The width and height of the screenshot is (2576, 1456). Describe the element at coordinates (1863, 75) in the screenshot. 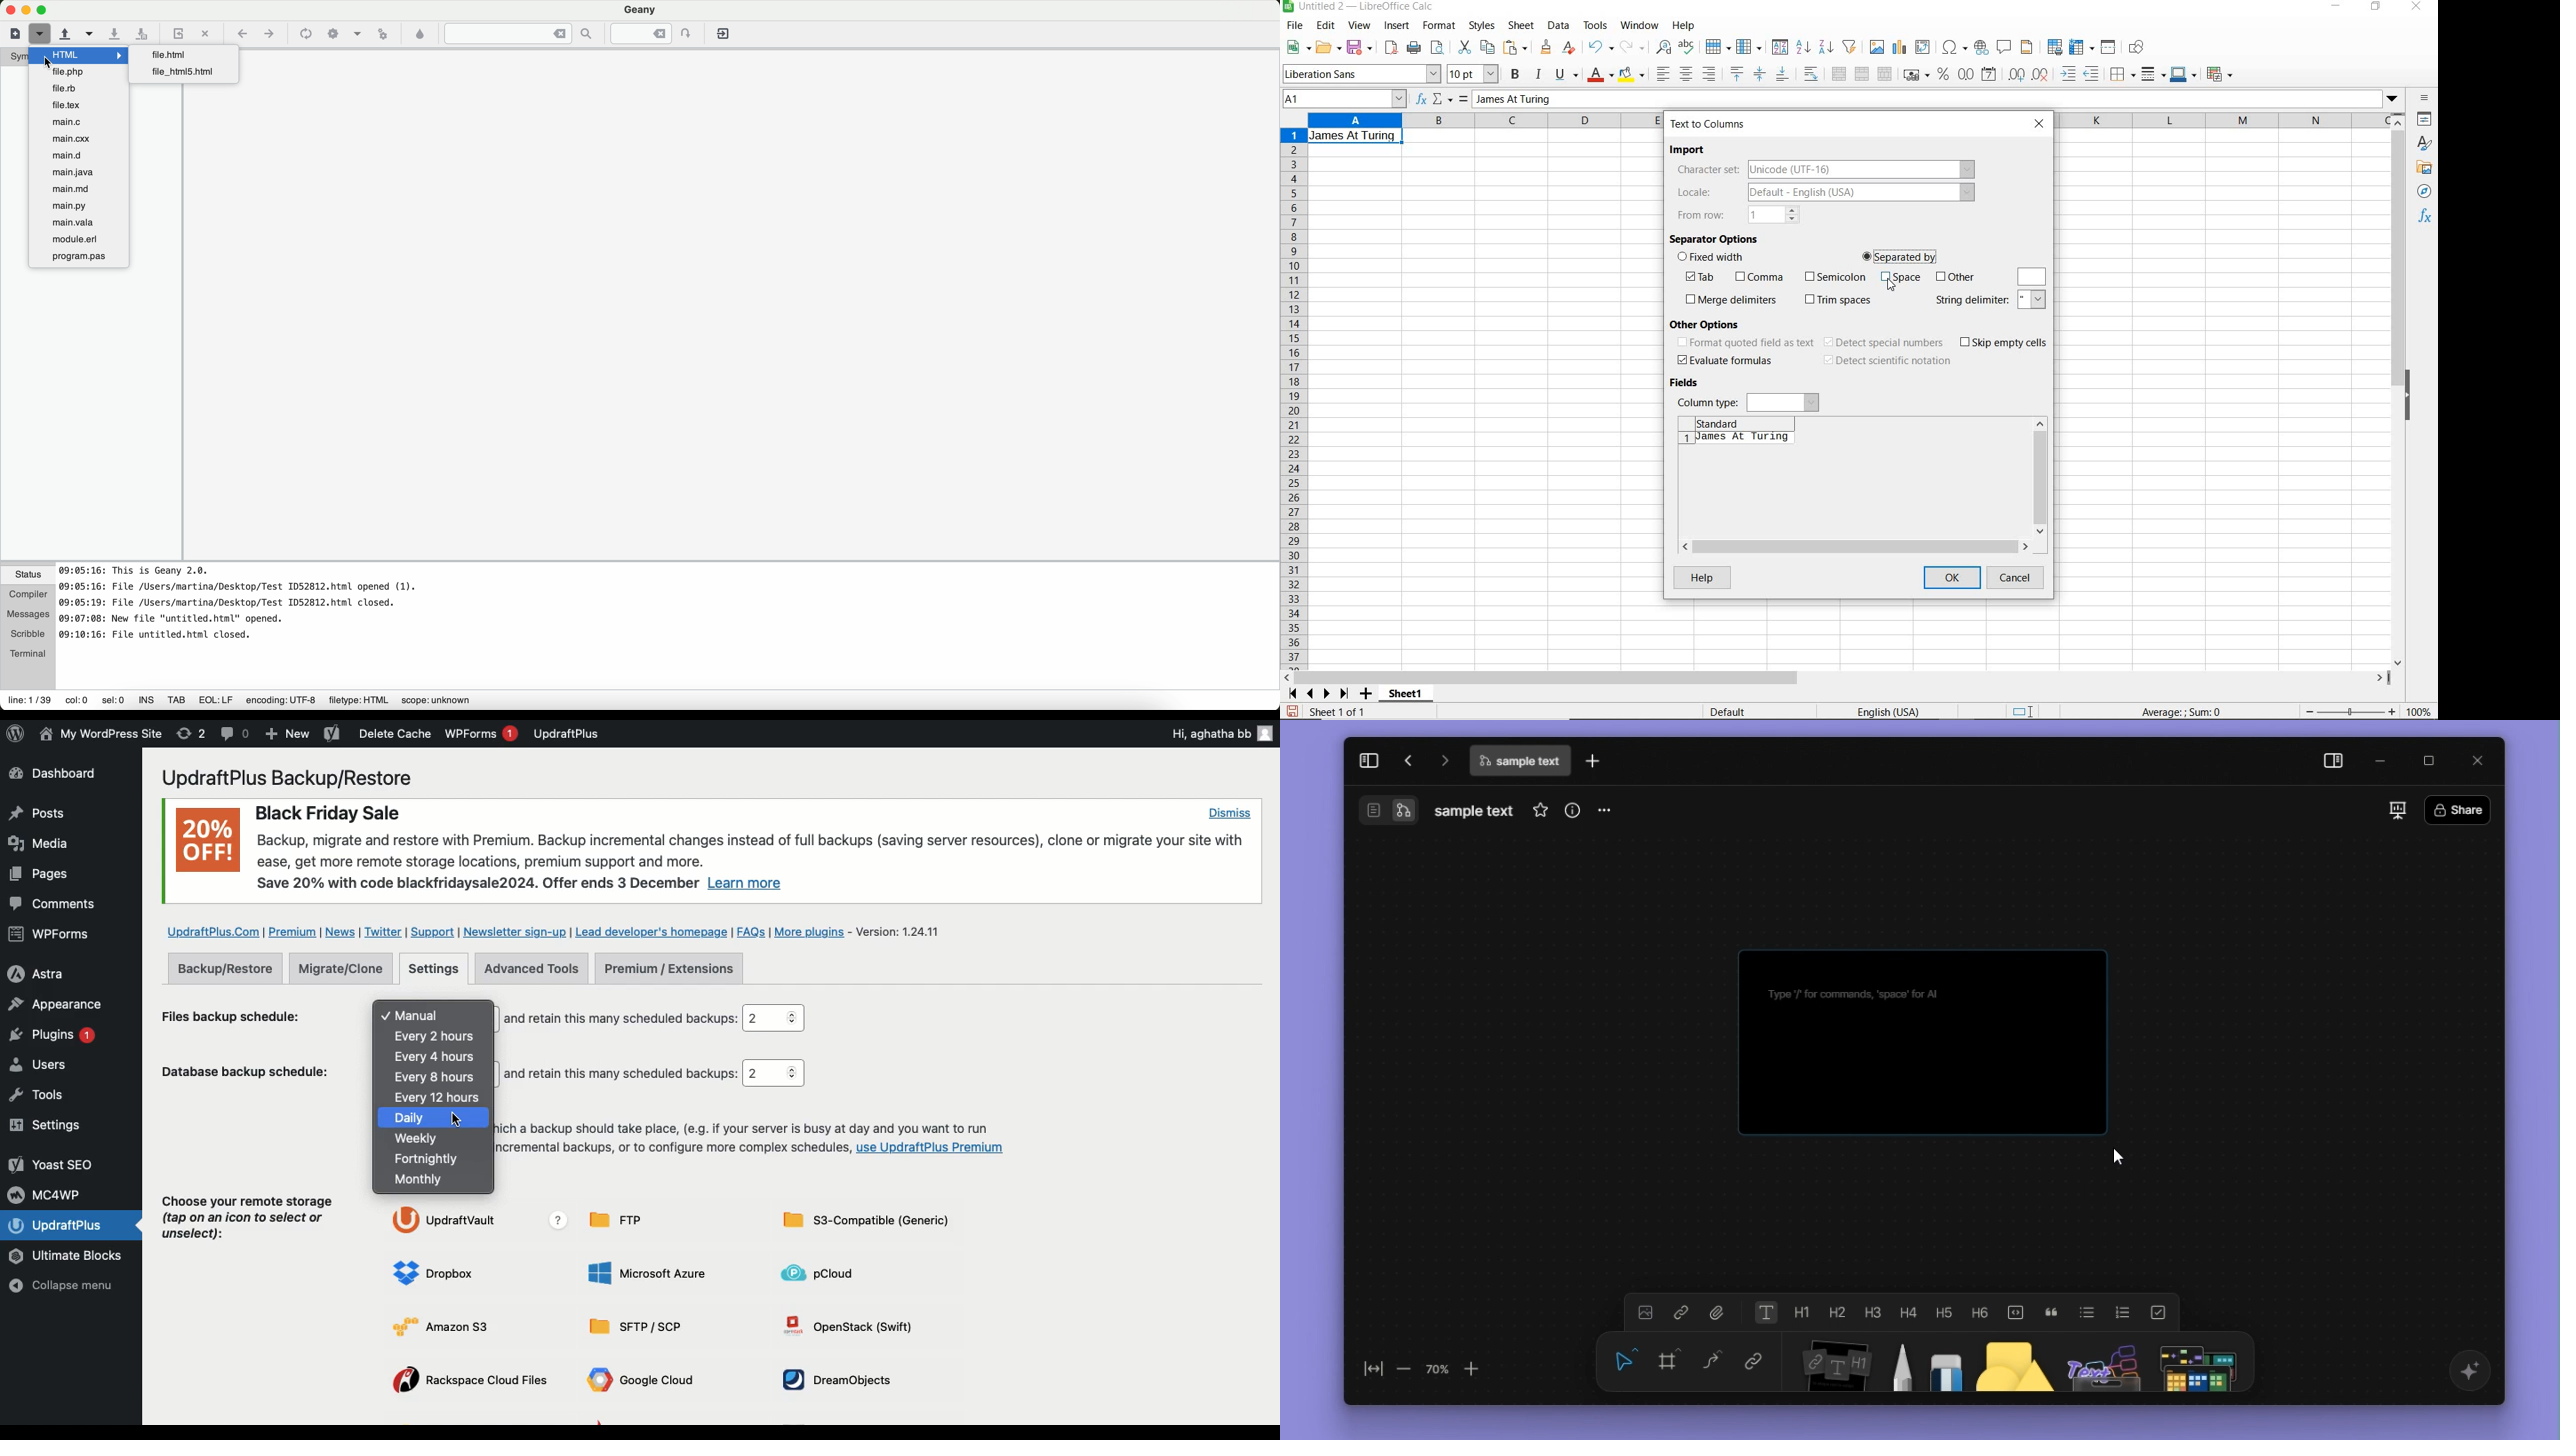

I see `merge cells` at that location.